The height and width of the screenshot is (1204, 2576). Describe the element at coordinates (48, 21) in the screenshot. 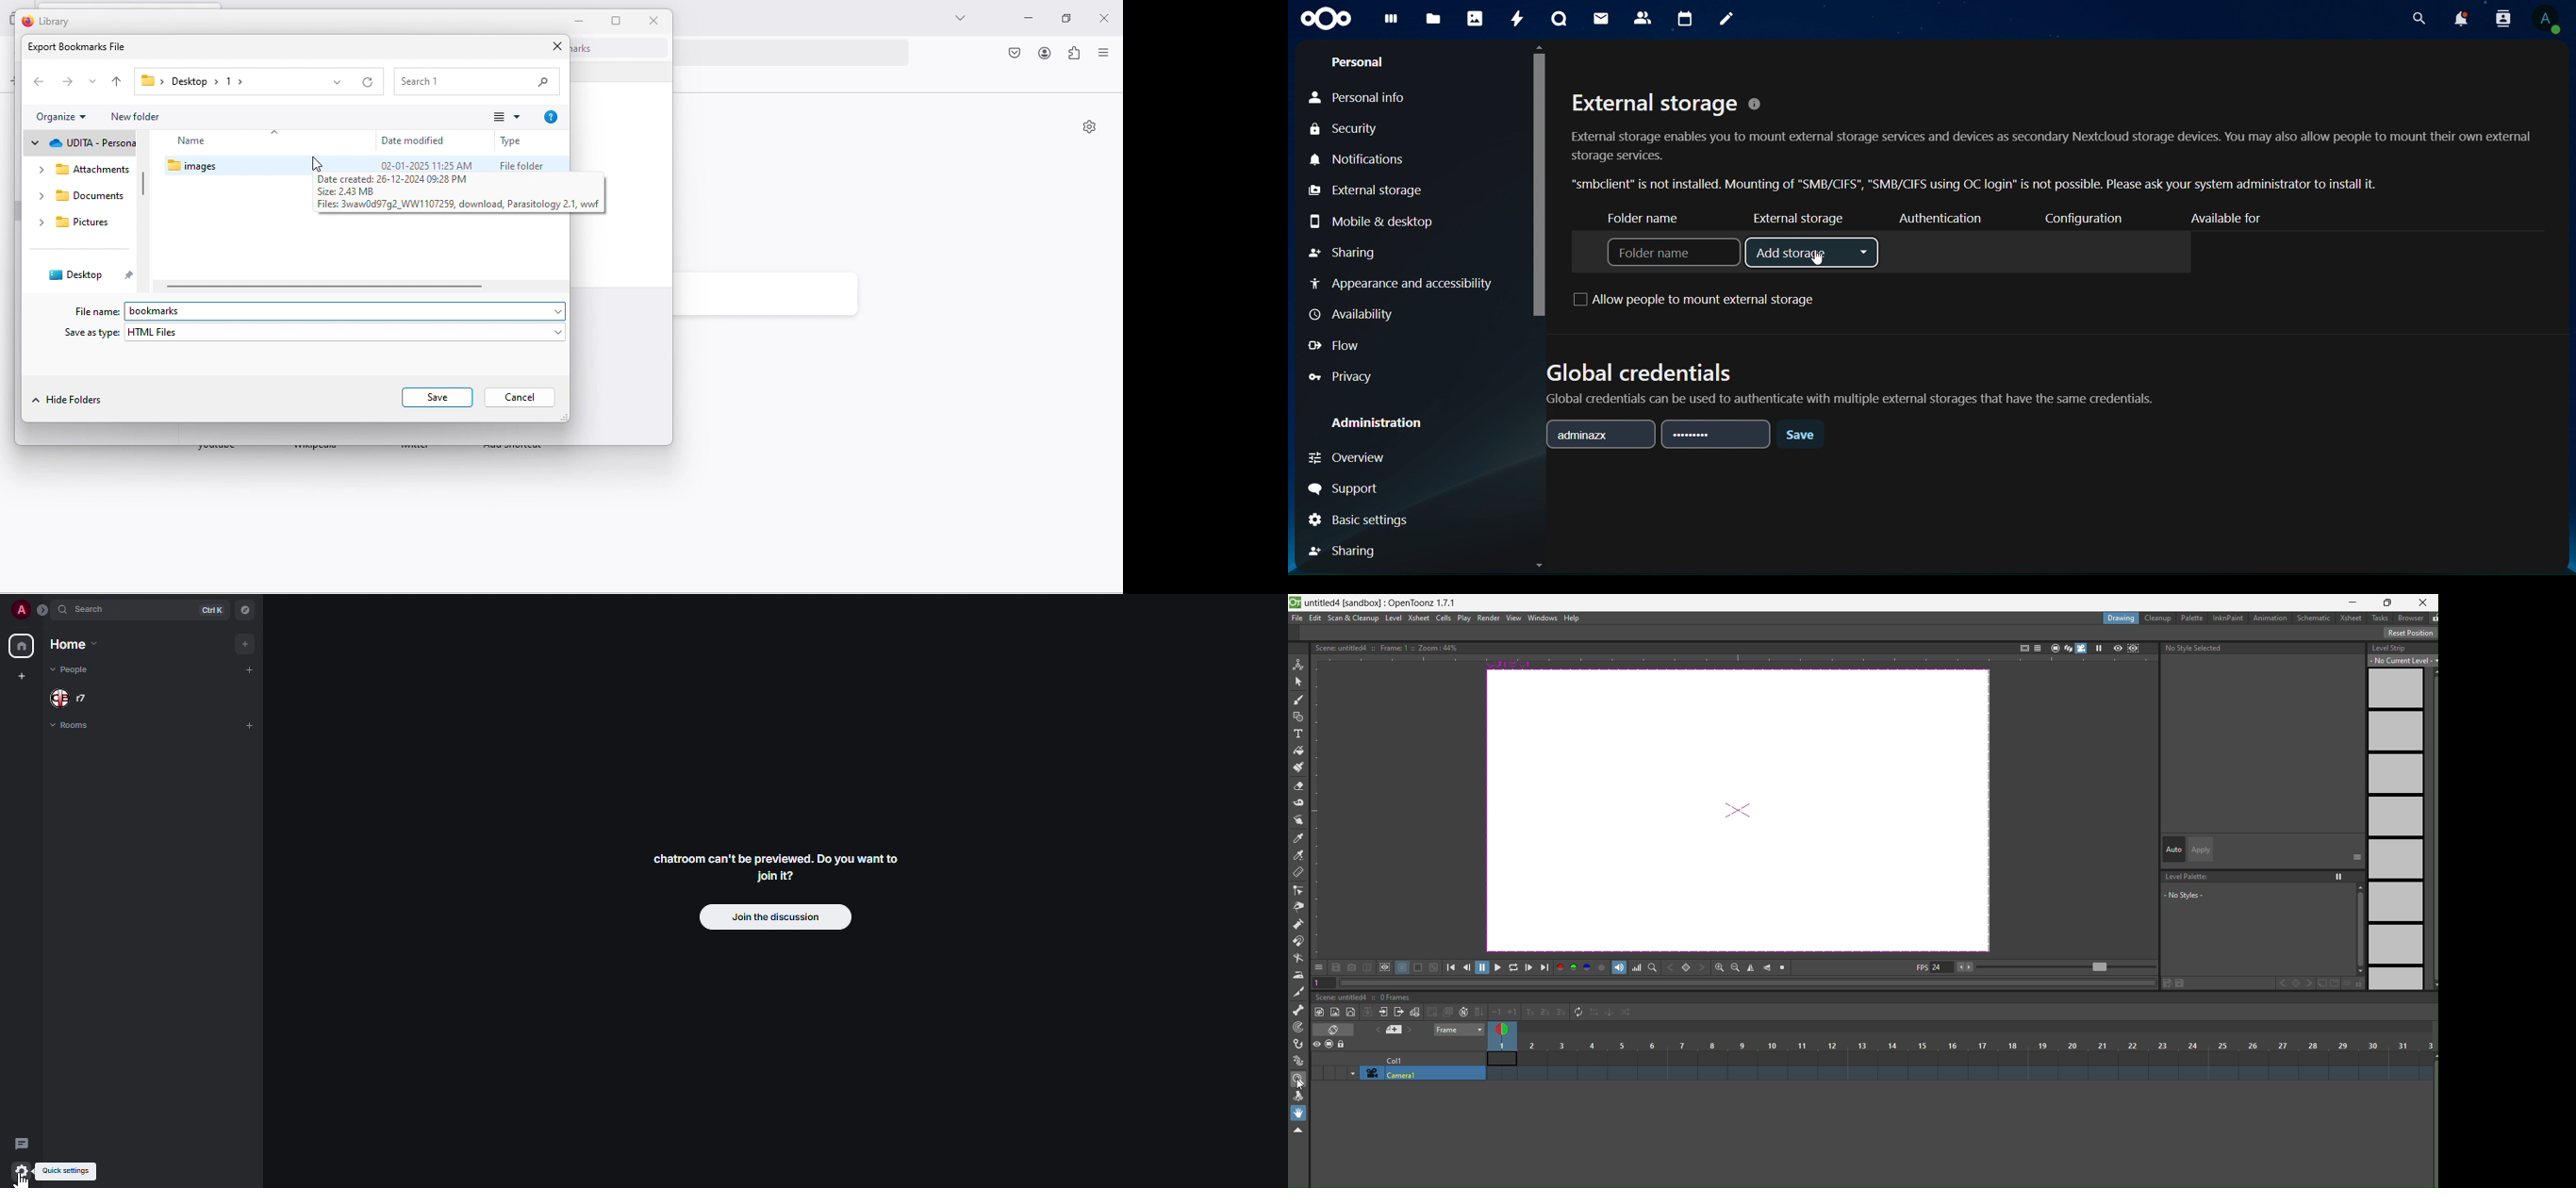

I see `Library` at that location.